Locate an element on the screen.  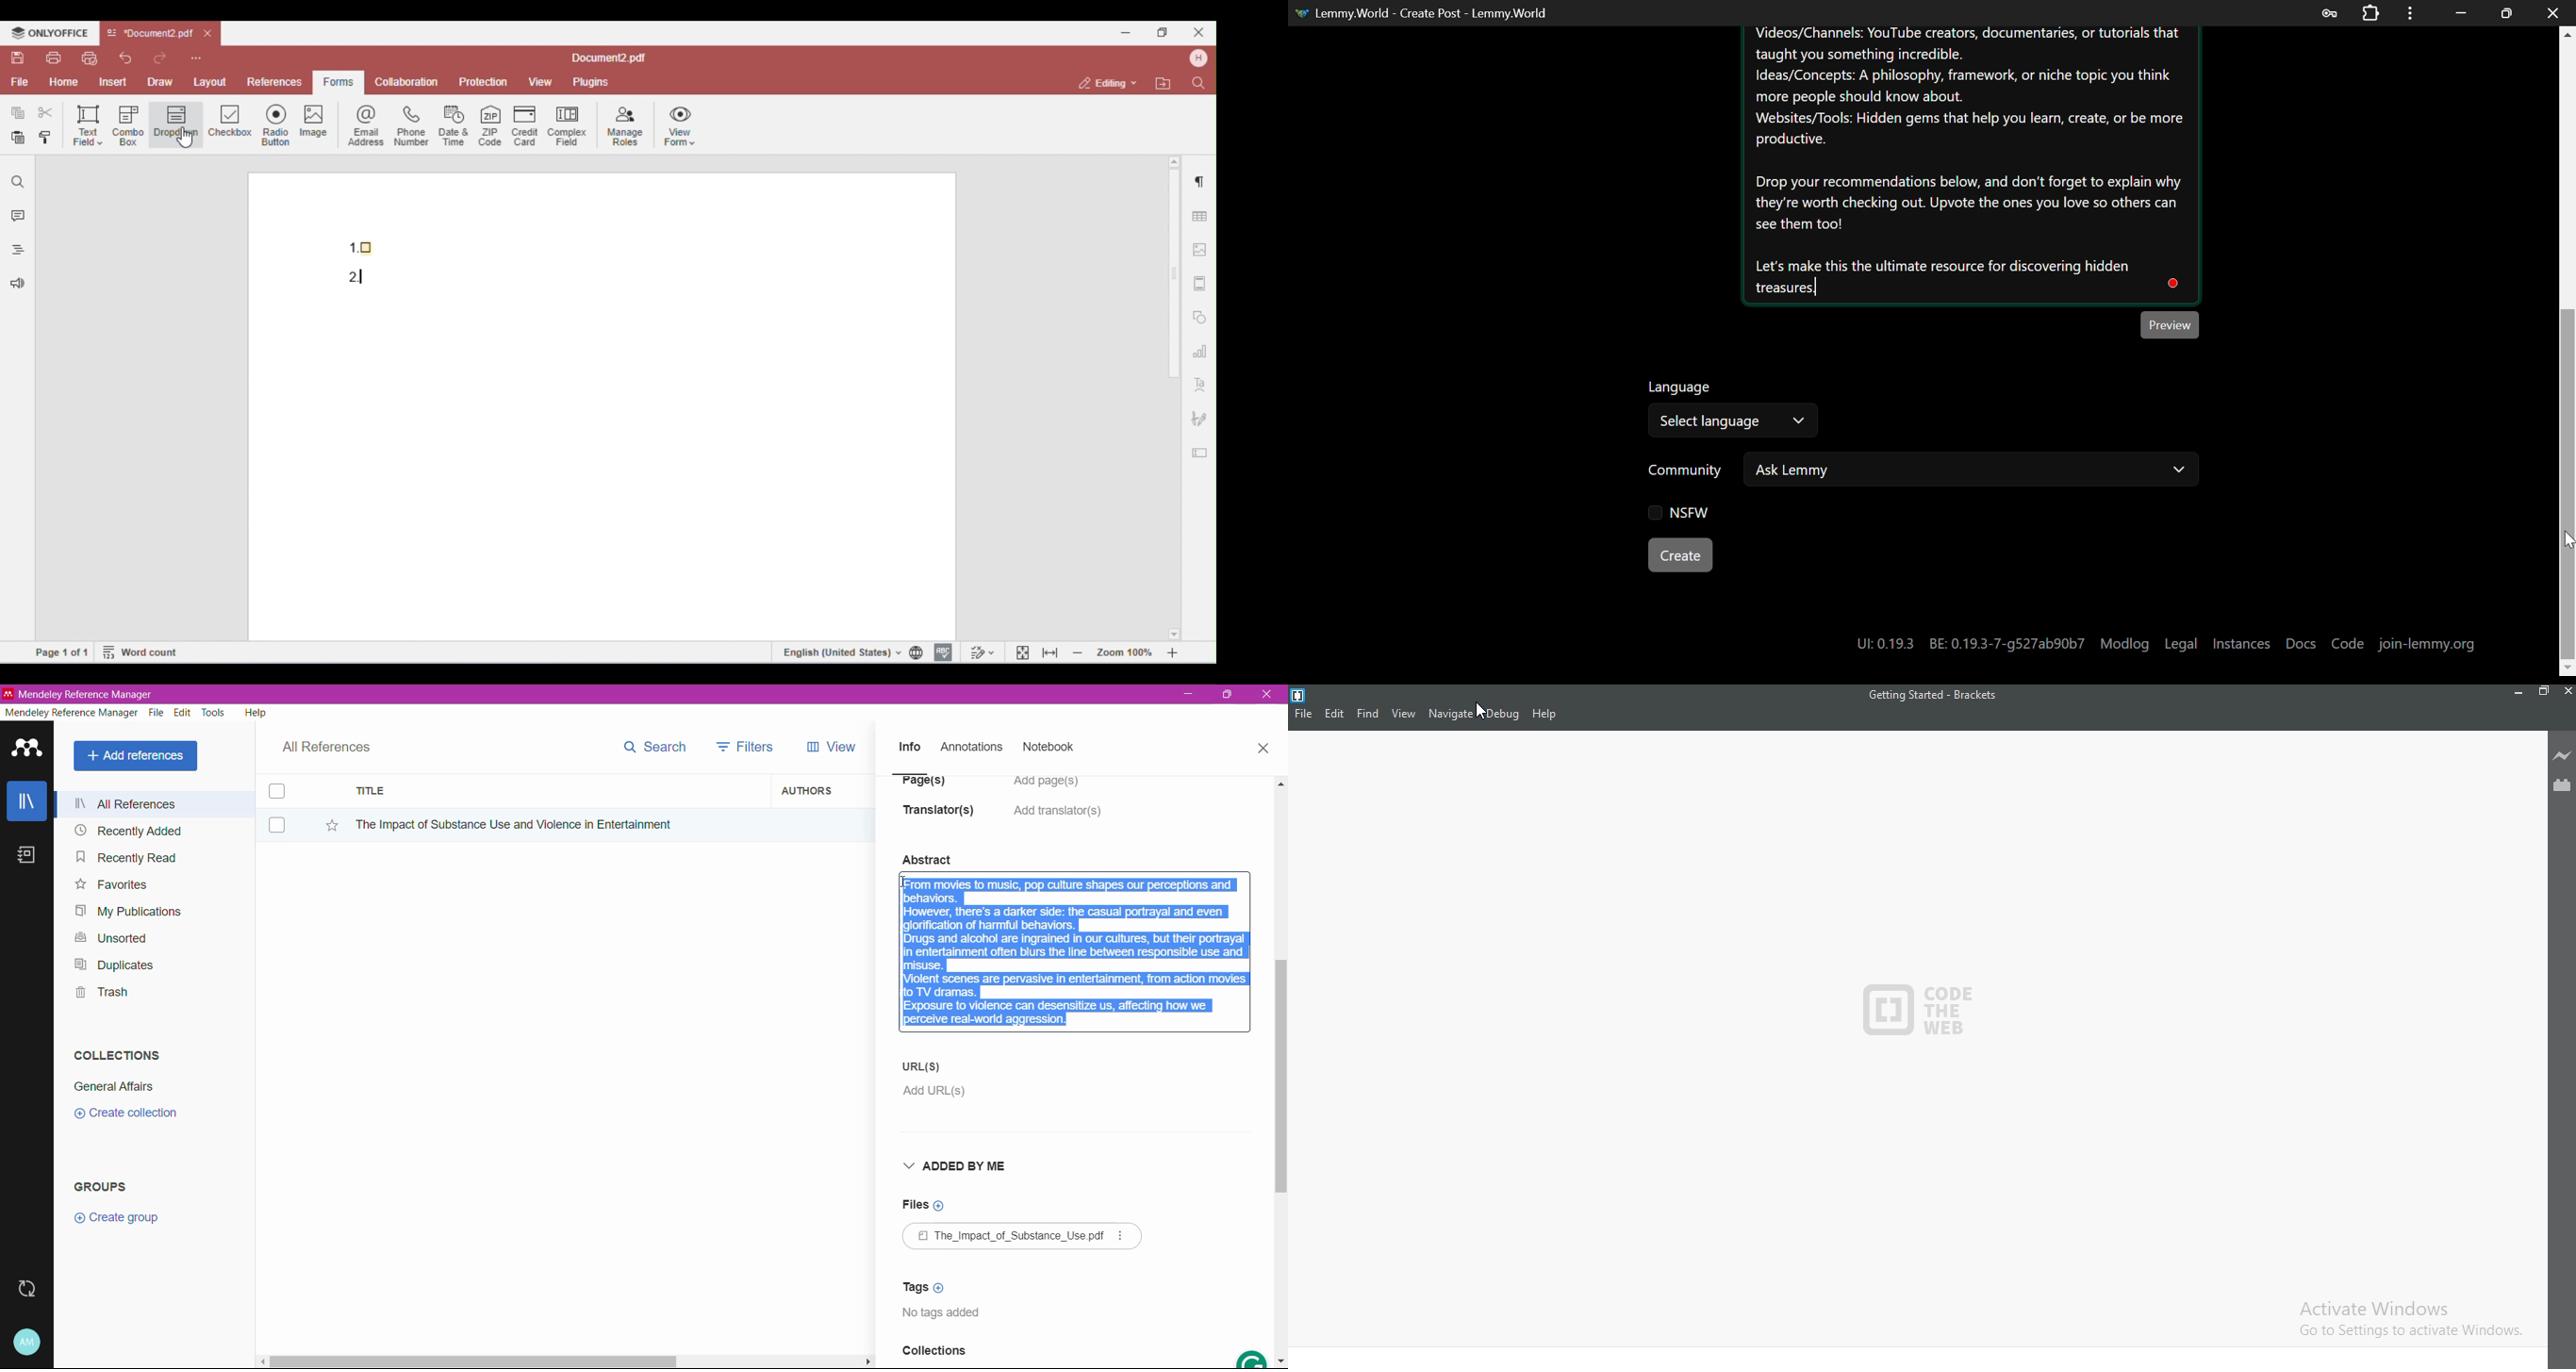
View is located at coordinates (828, 747).